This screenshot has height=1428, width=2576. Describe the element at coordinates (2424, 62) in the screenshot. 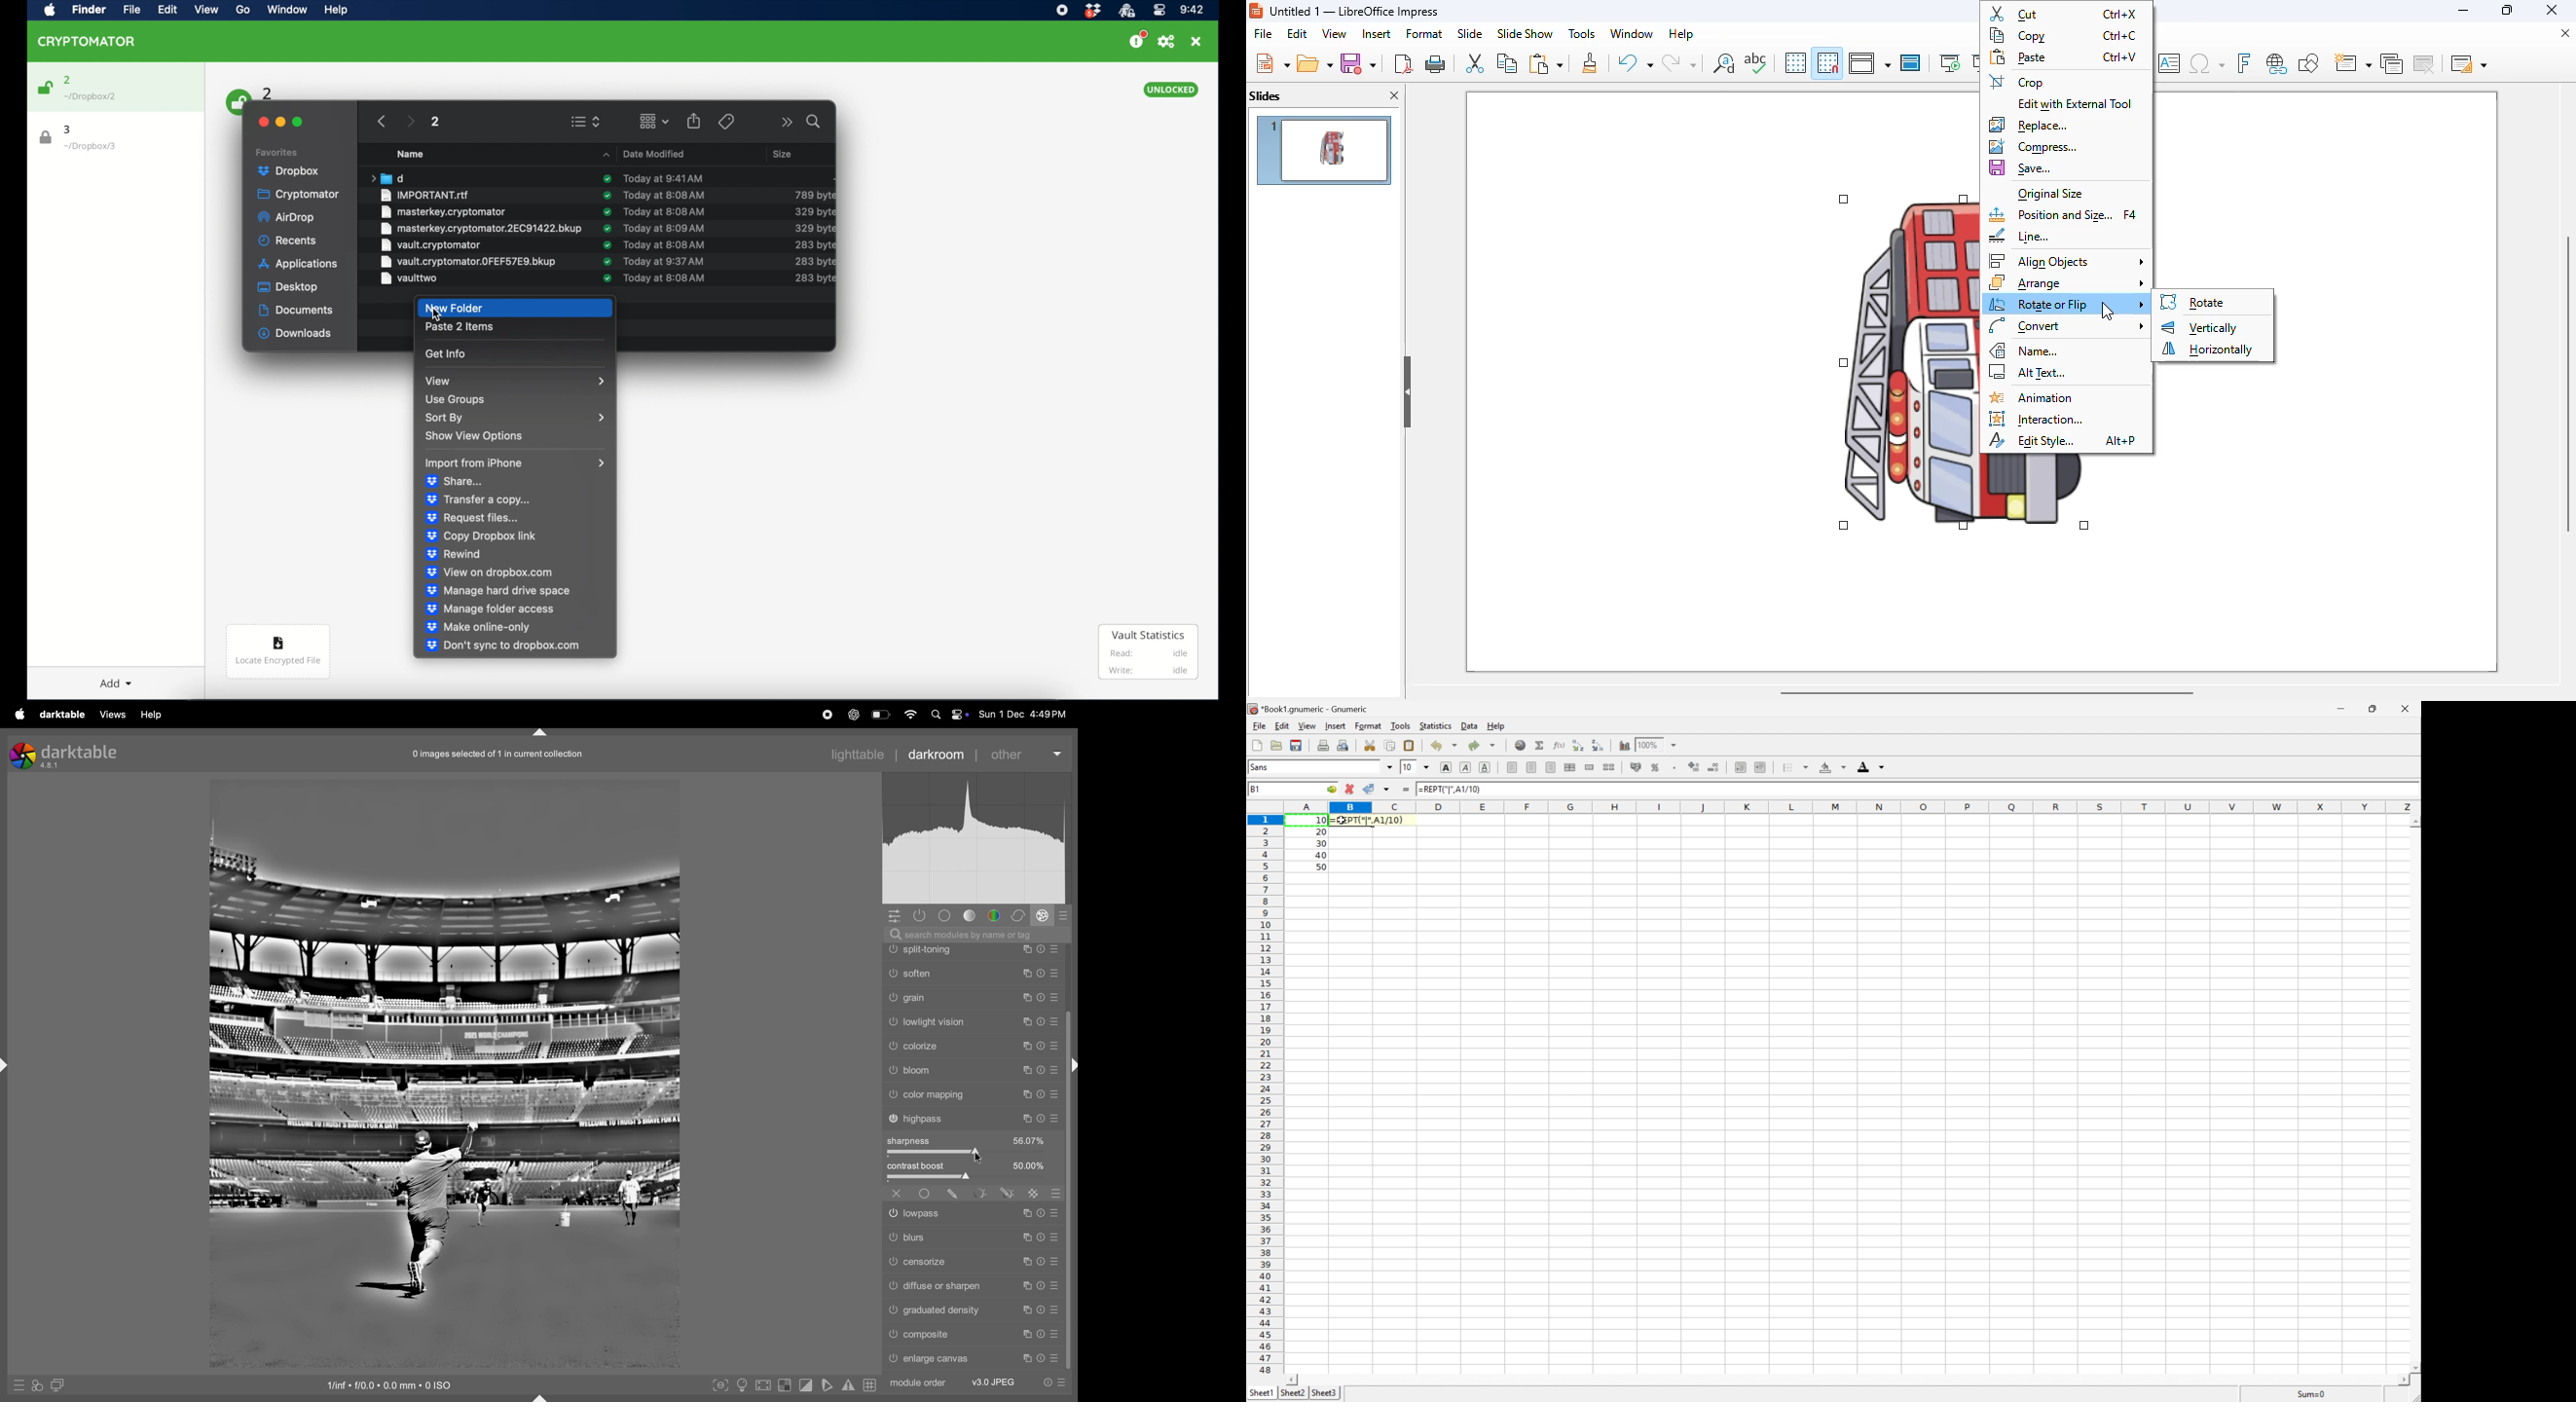

I see `delete slide` at that location.